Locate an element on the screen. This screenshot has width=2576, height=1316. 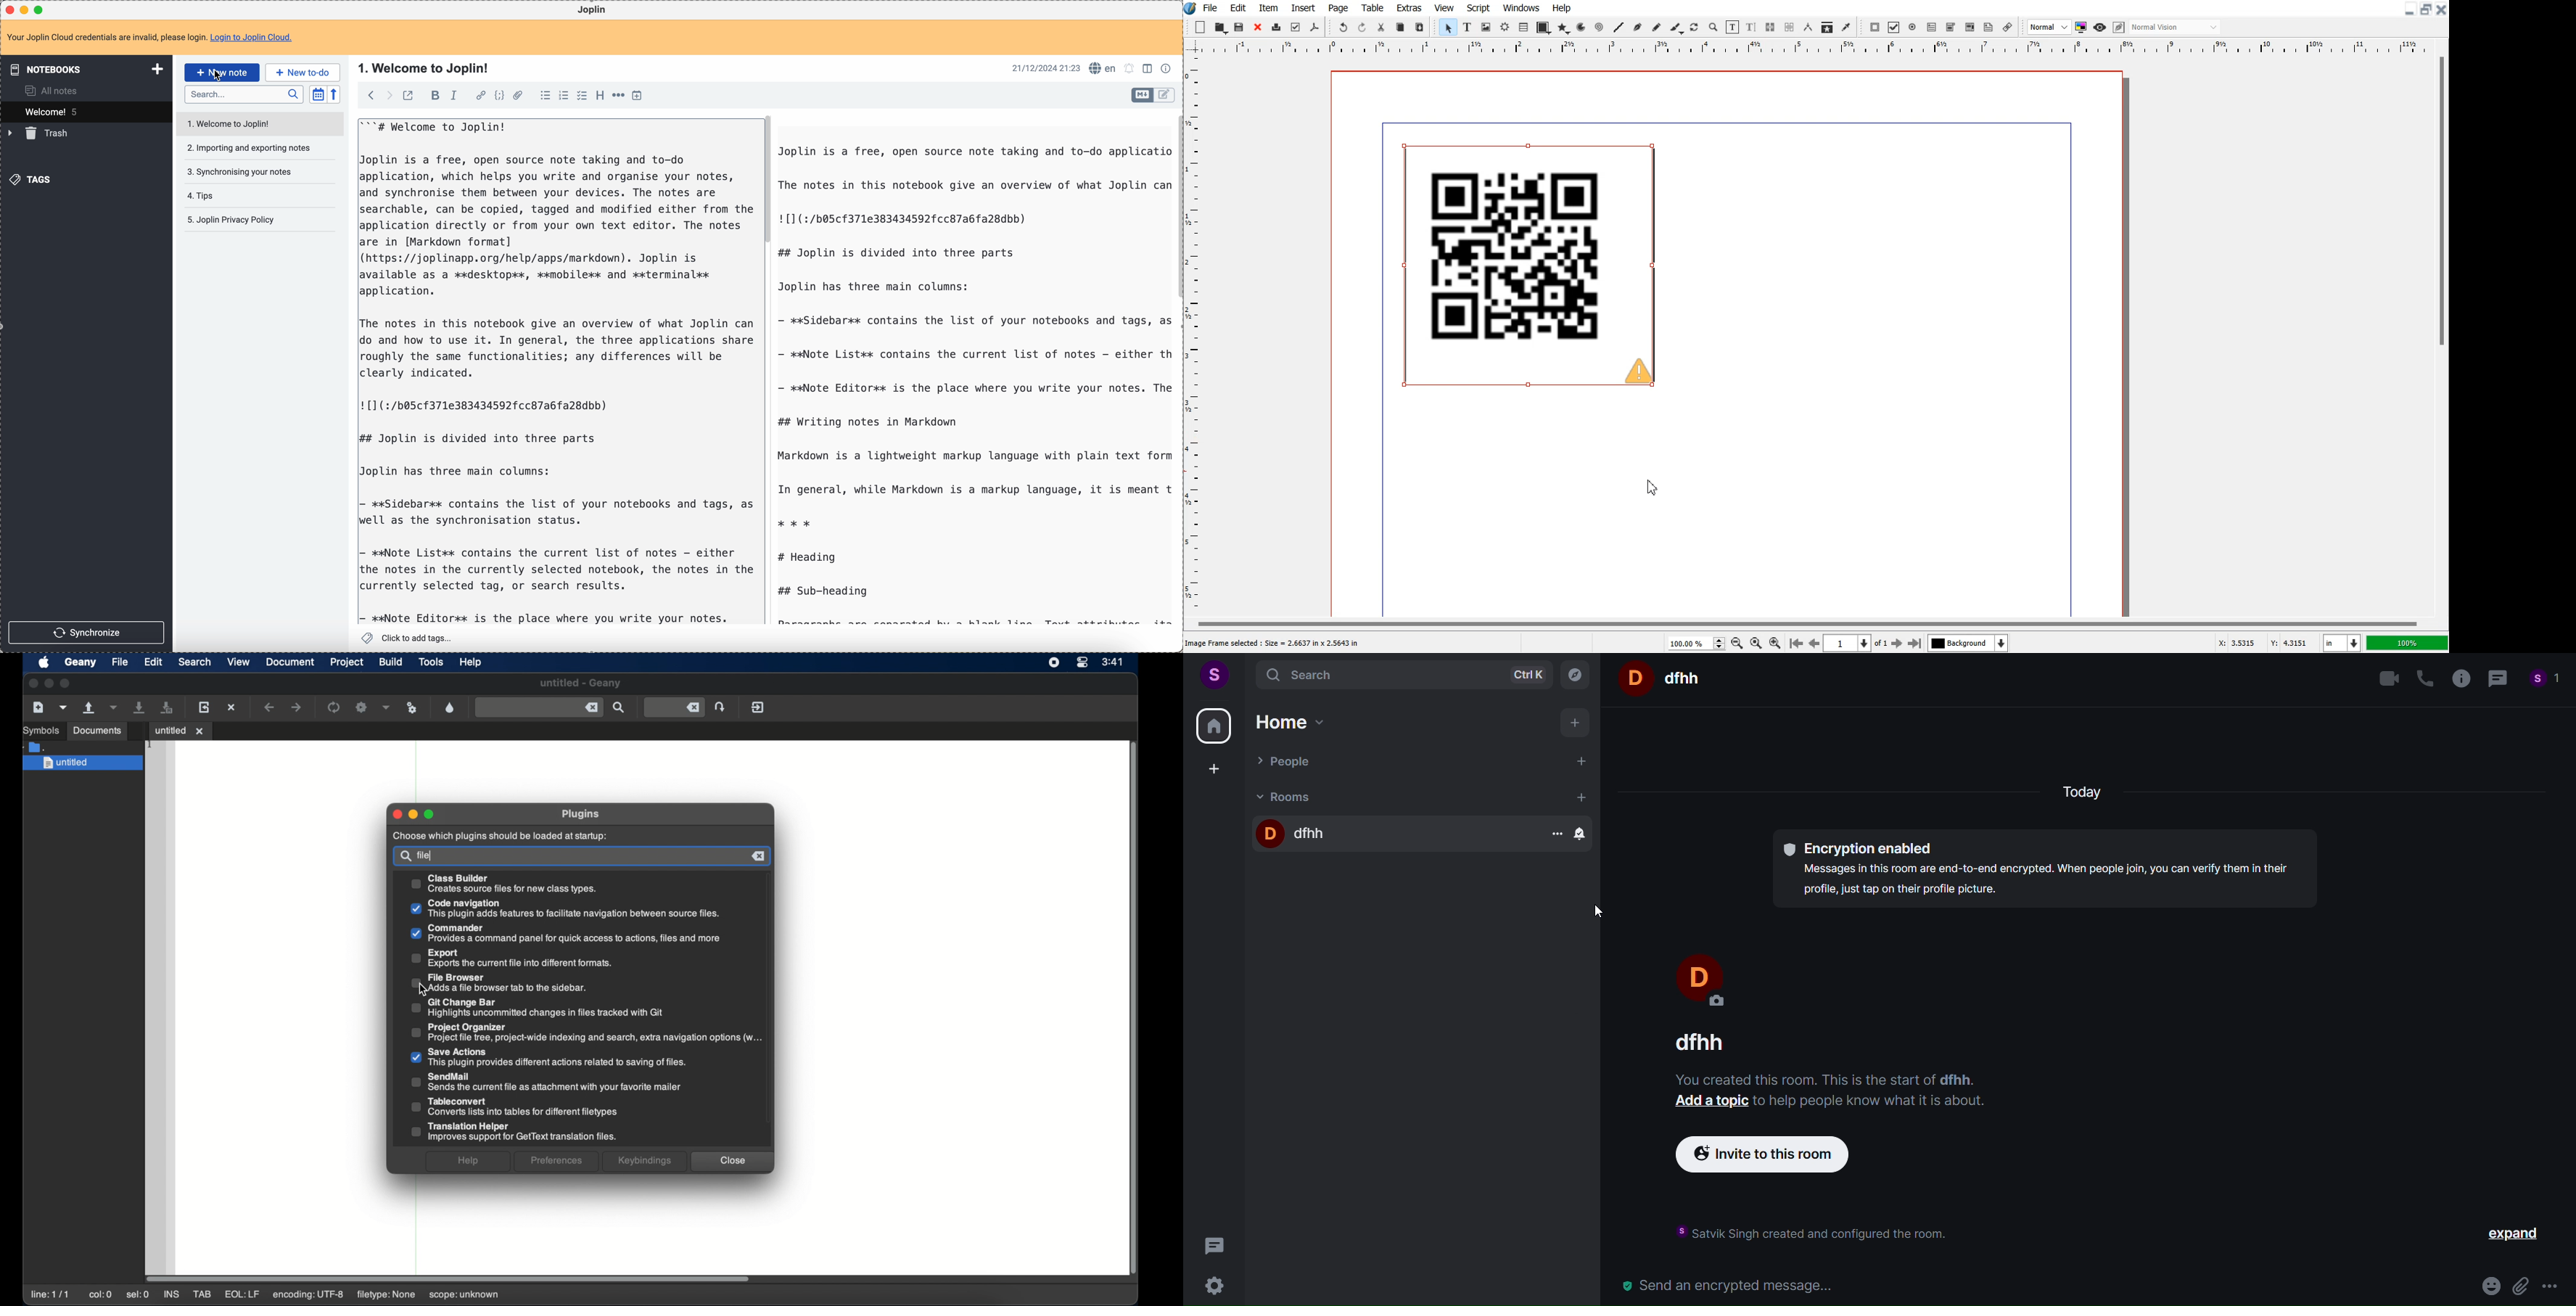
rooms is located at coordinates (1389, 797).